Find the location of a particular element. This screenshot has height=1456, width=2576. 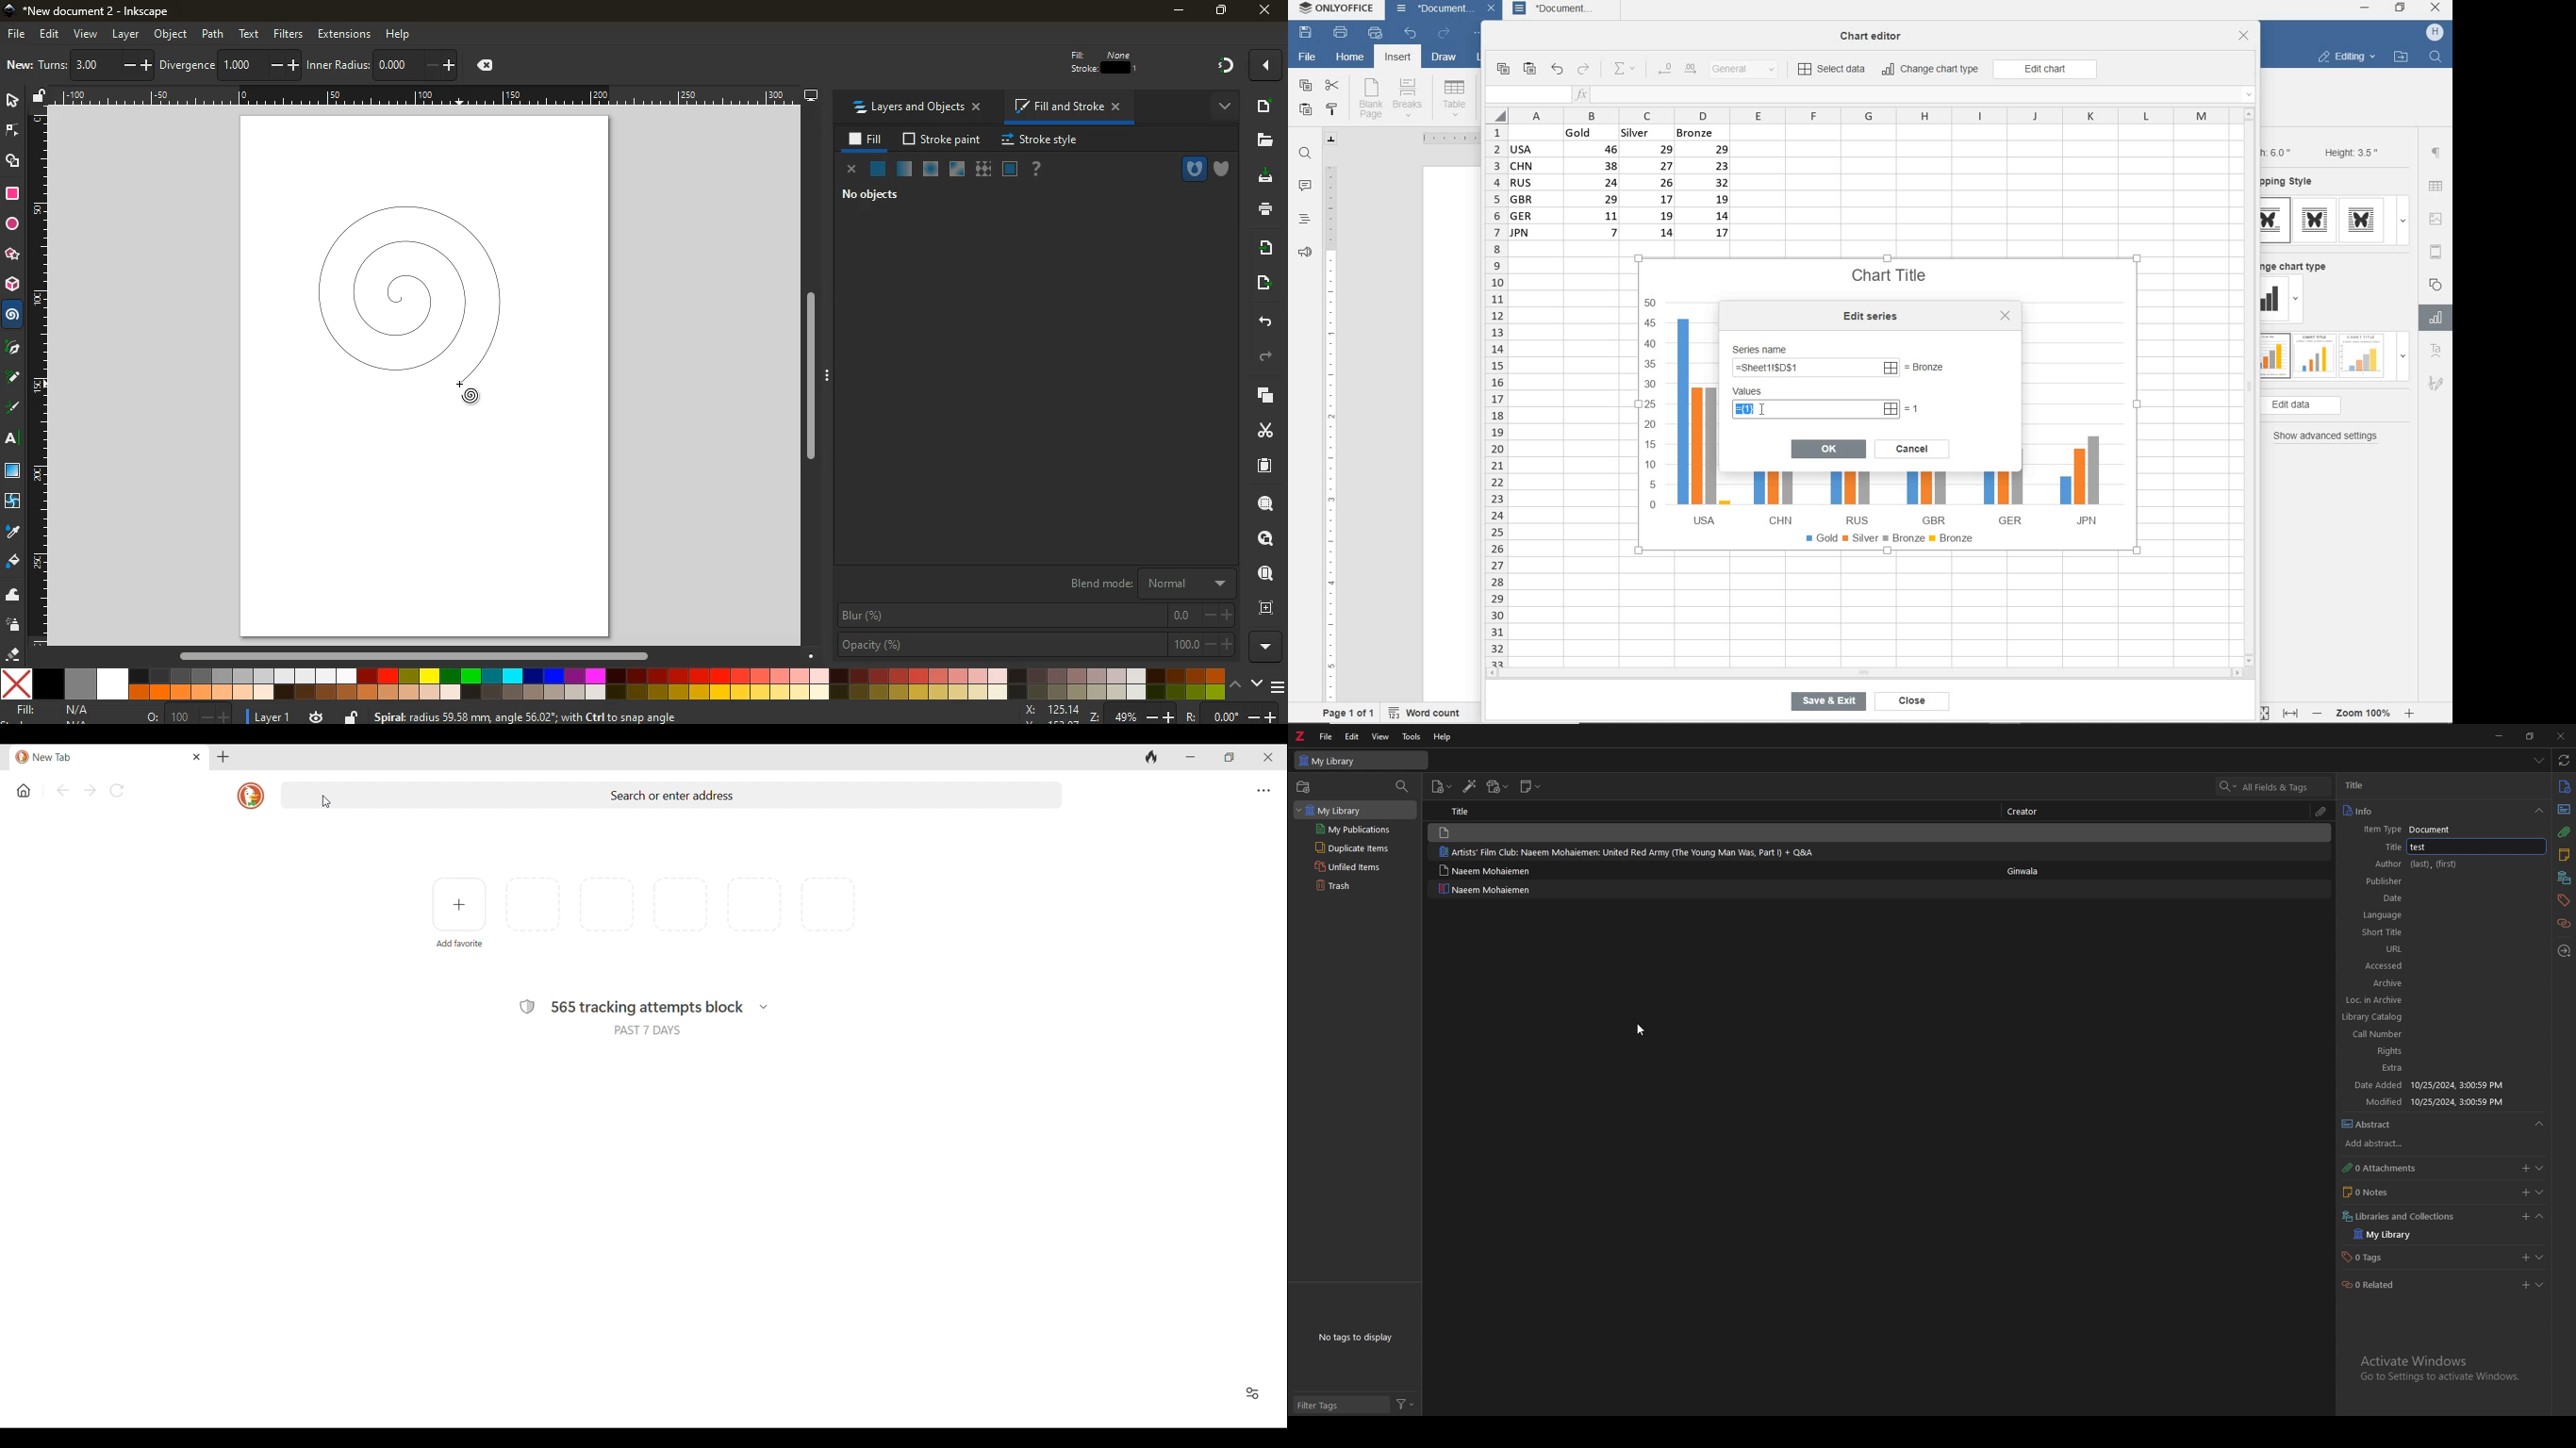

activate windows is located at coordinates (2437, 1370).